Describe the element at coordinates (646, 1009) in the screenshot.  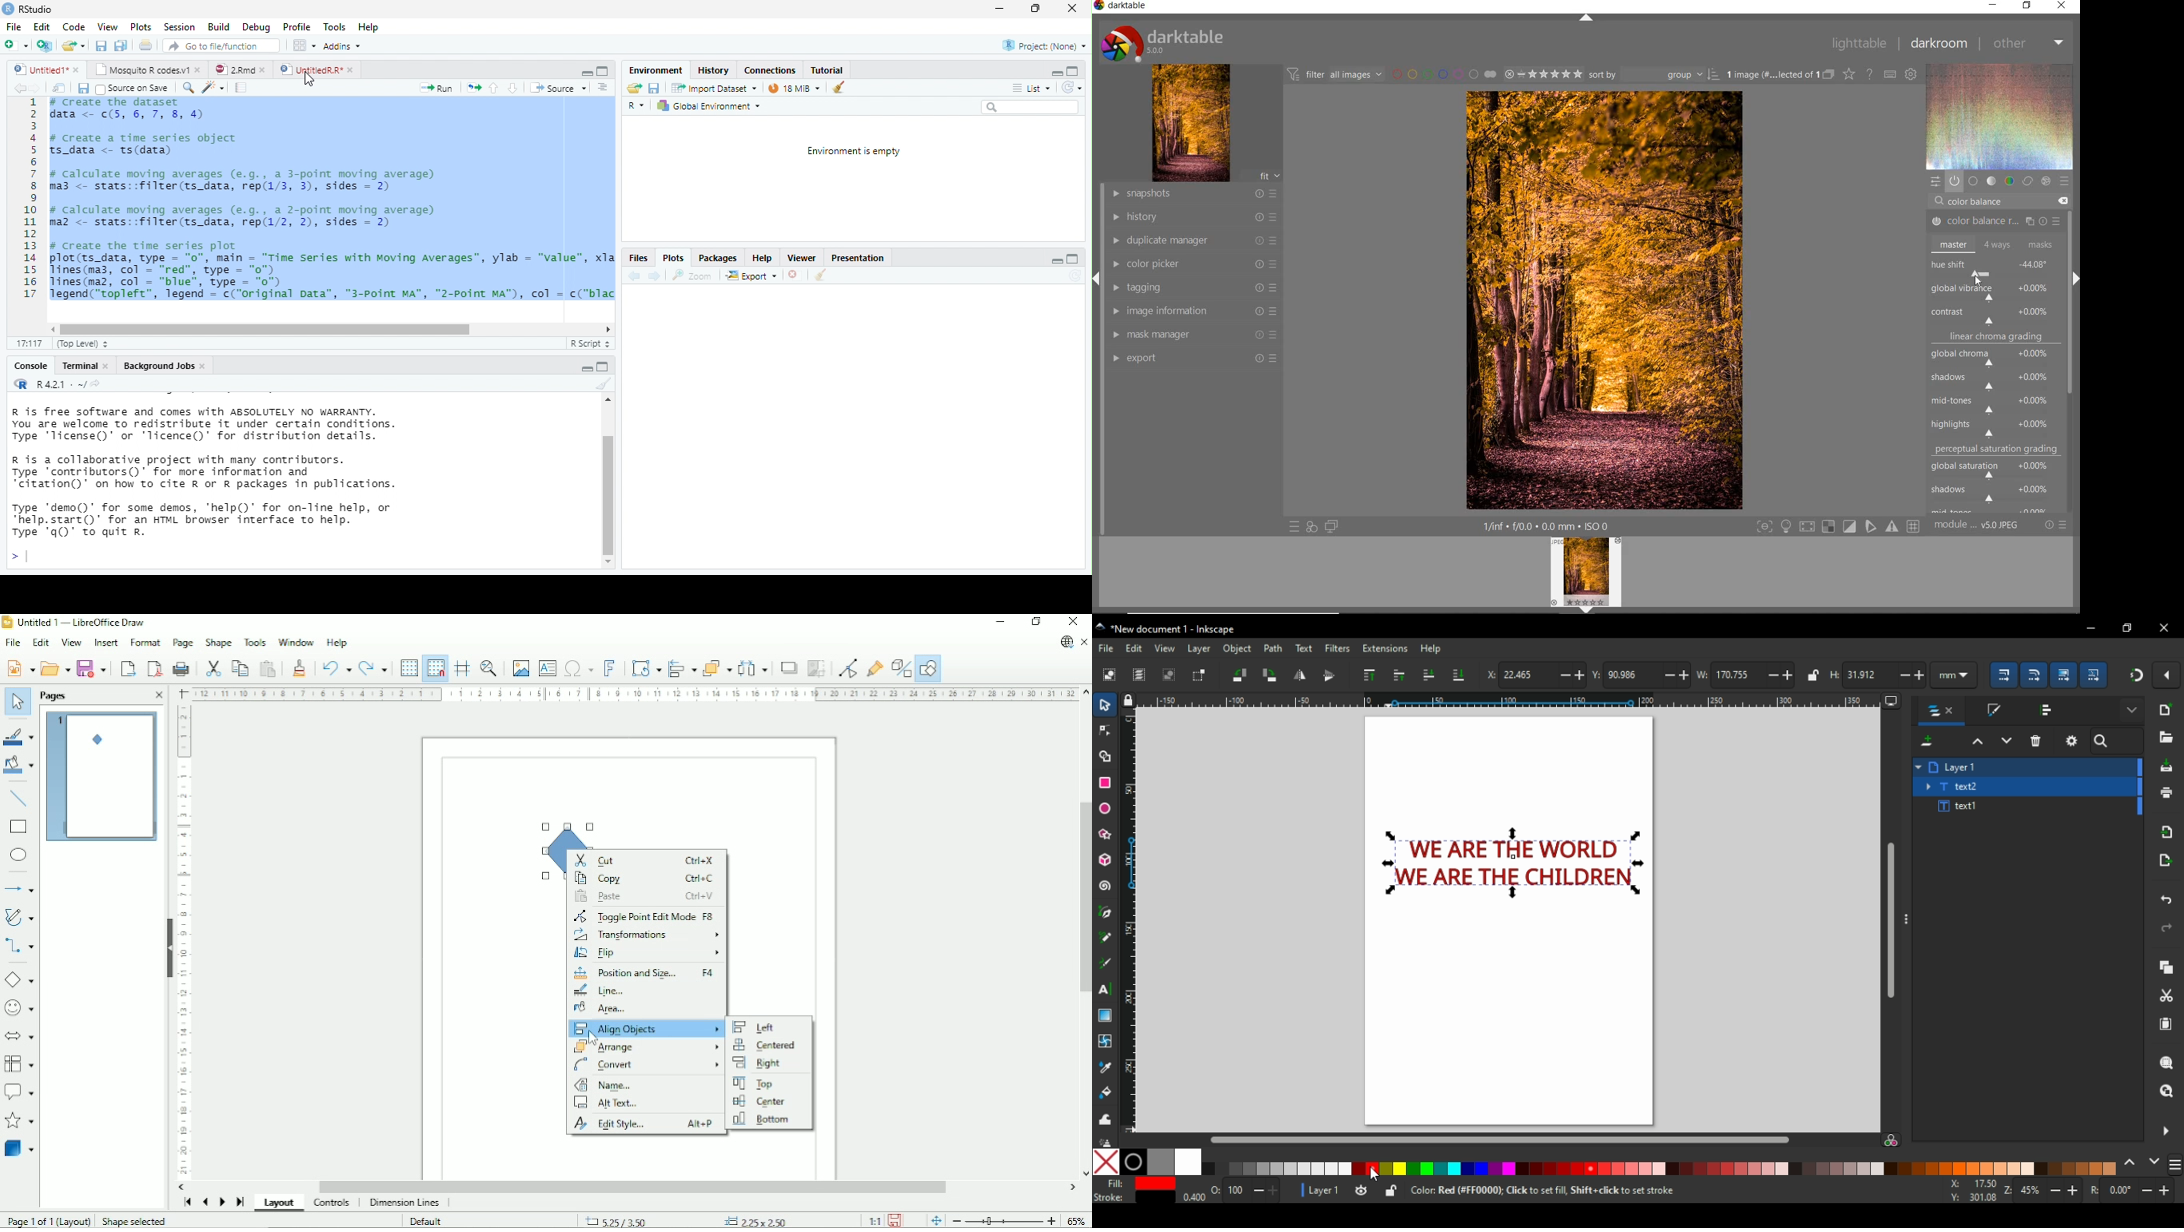
I see `Area` at that location.